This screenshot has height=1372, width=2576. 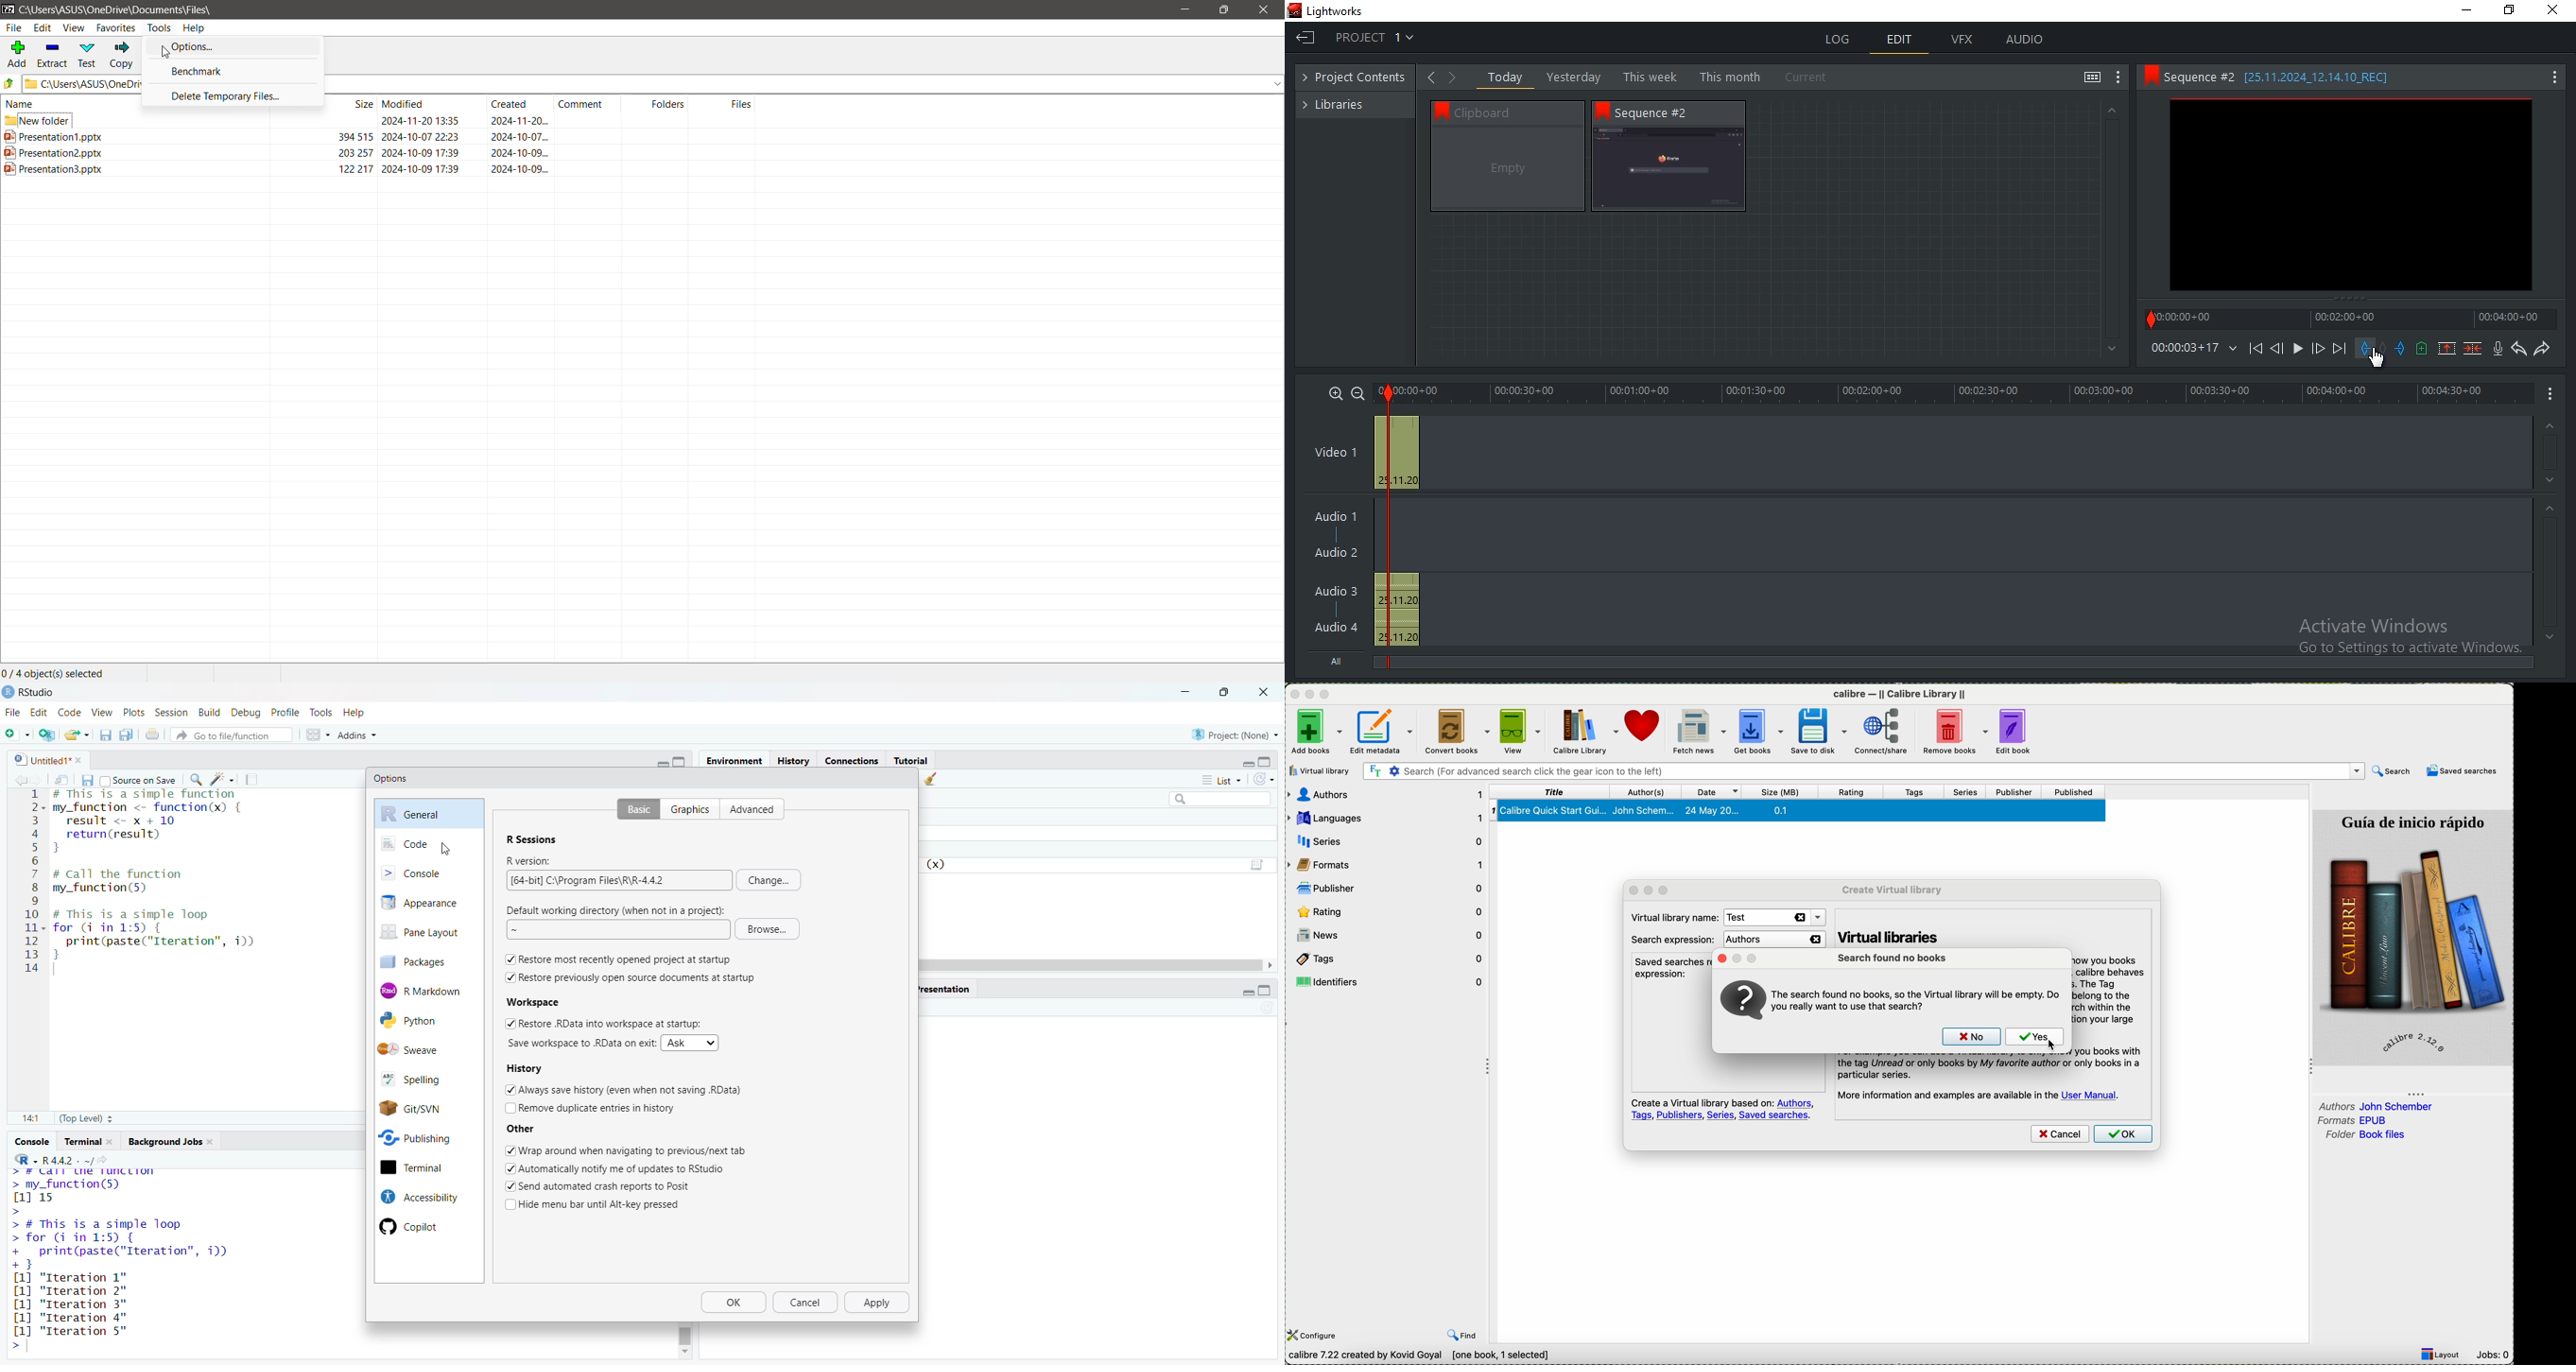 I want to click on Ask, so click(x=688, y=1043).